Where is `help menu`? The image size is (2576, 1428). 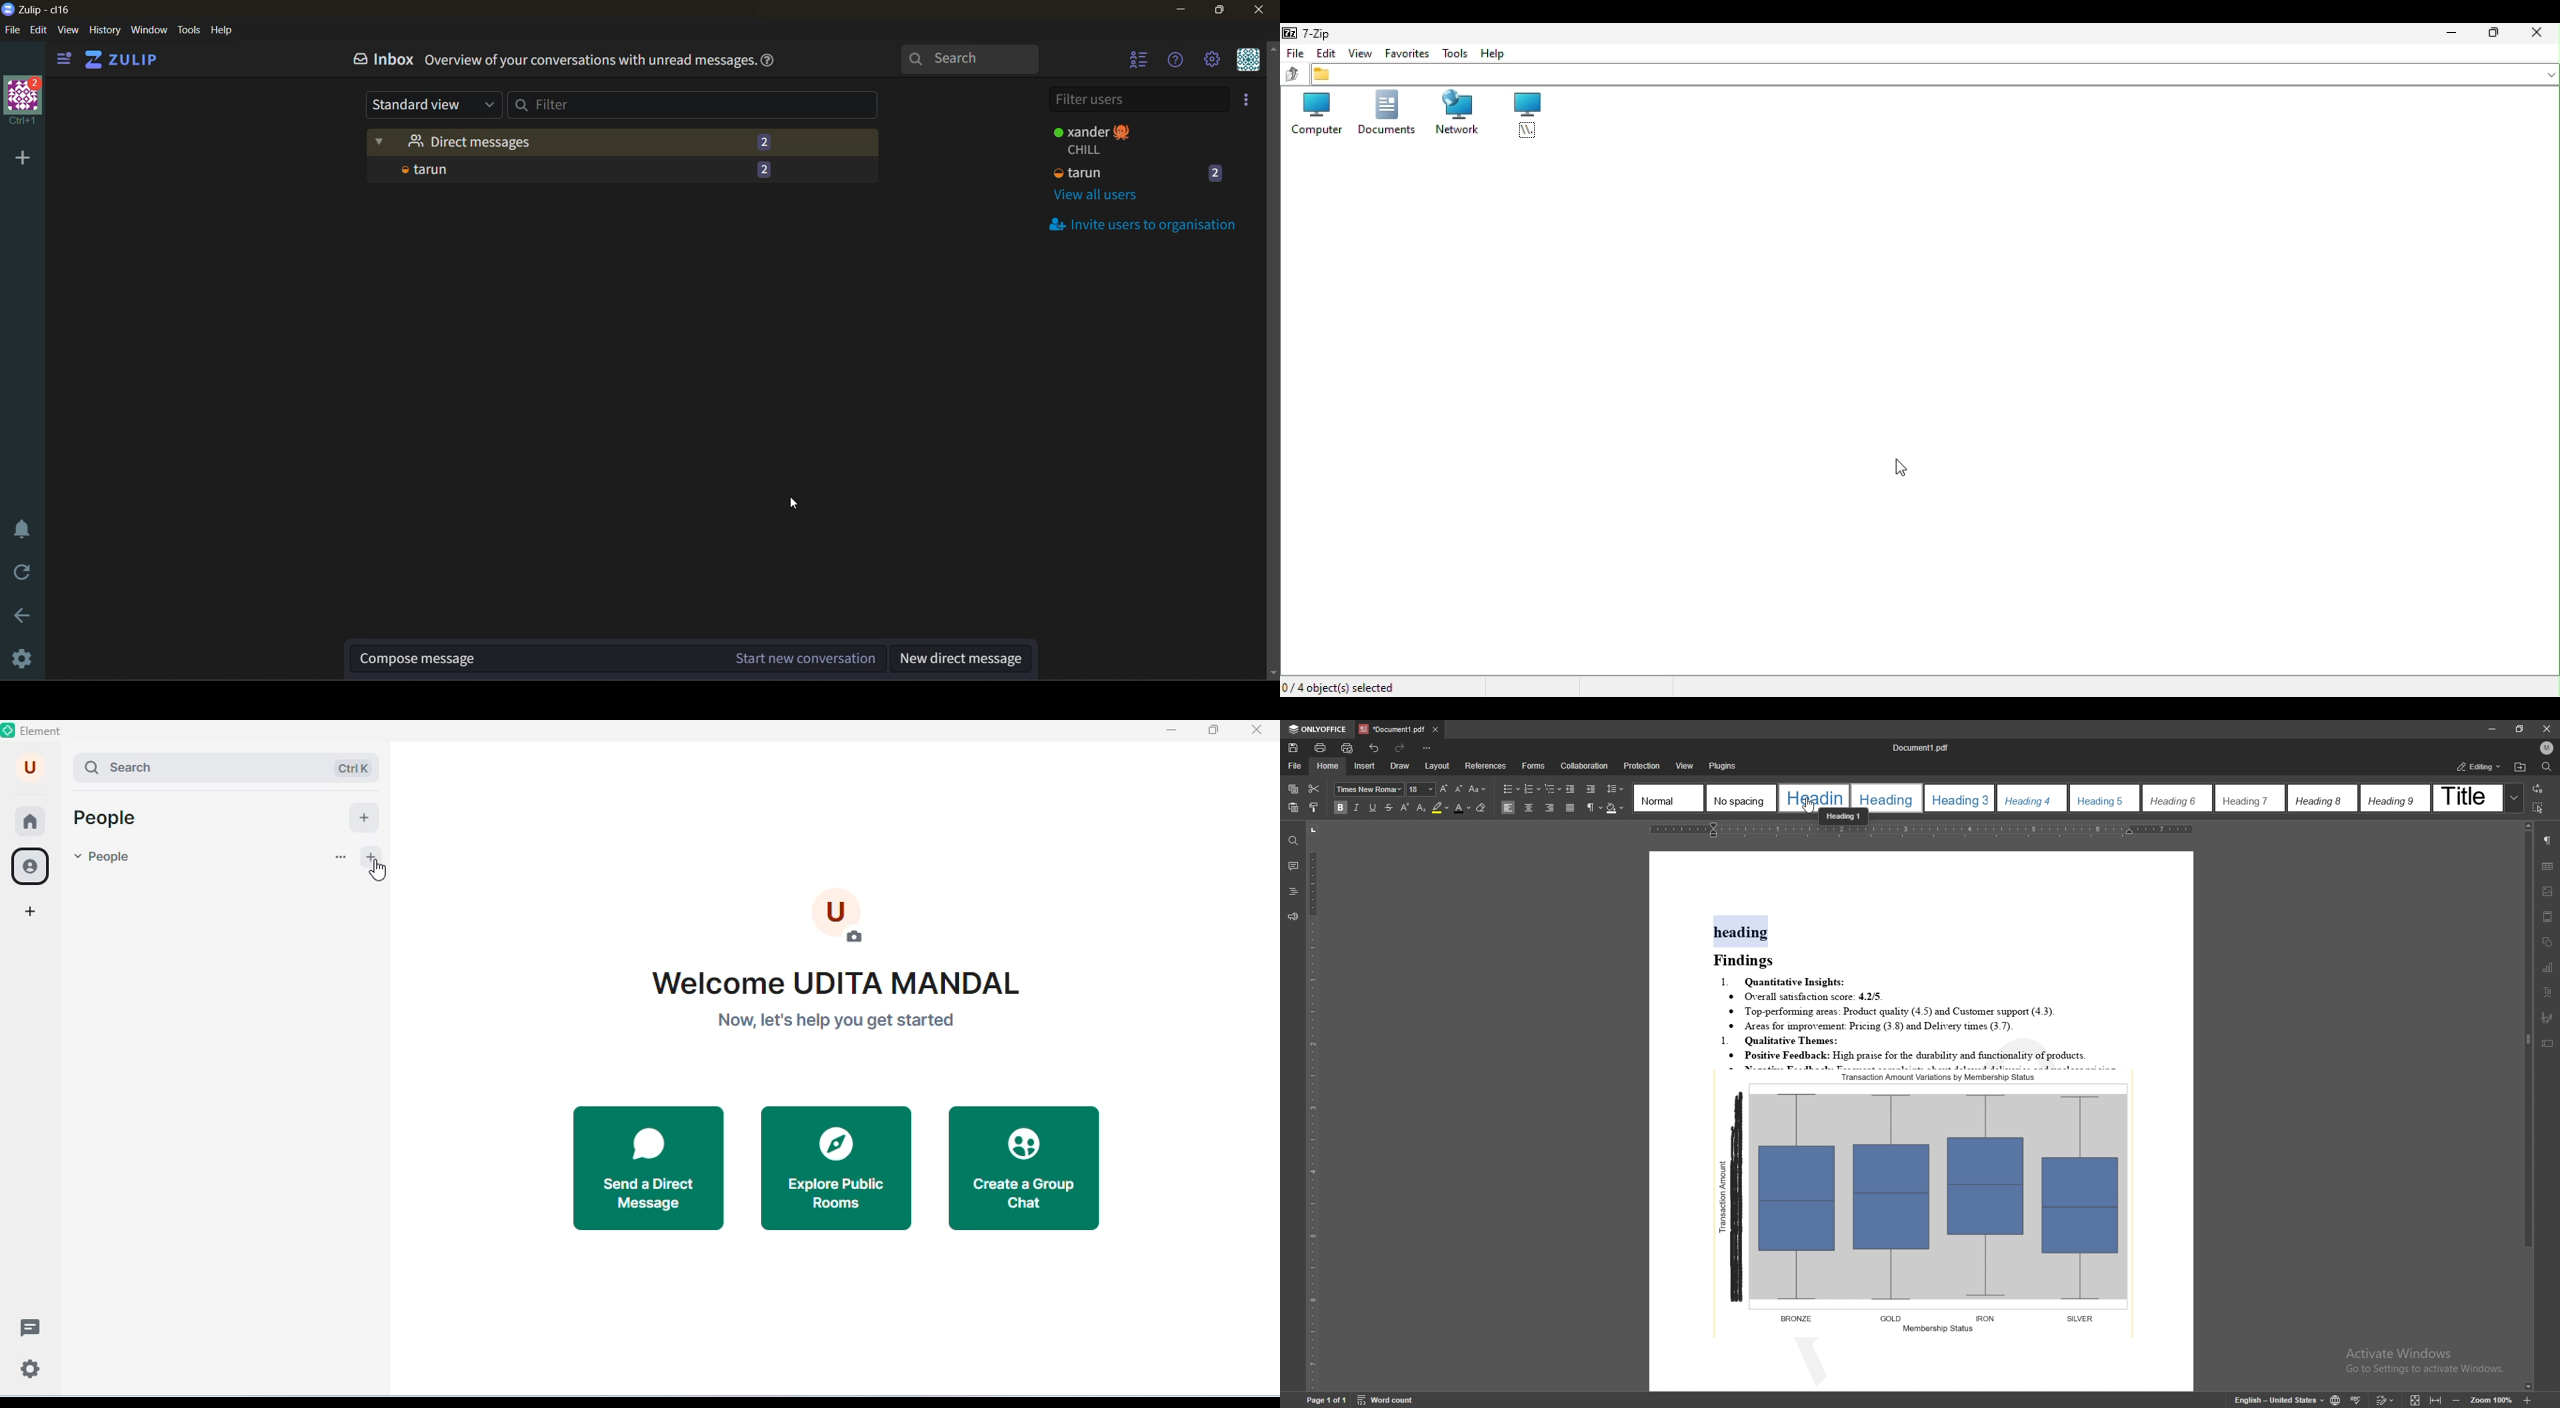 help menu is located at coordinates (1179, 63).